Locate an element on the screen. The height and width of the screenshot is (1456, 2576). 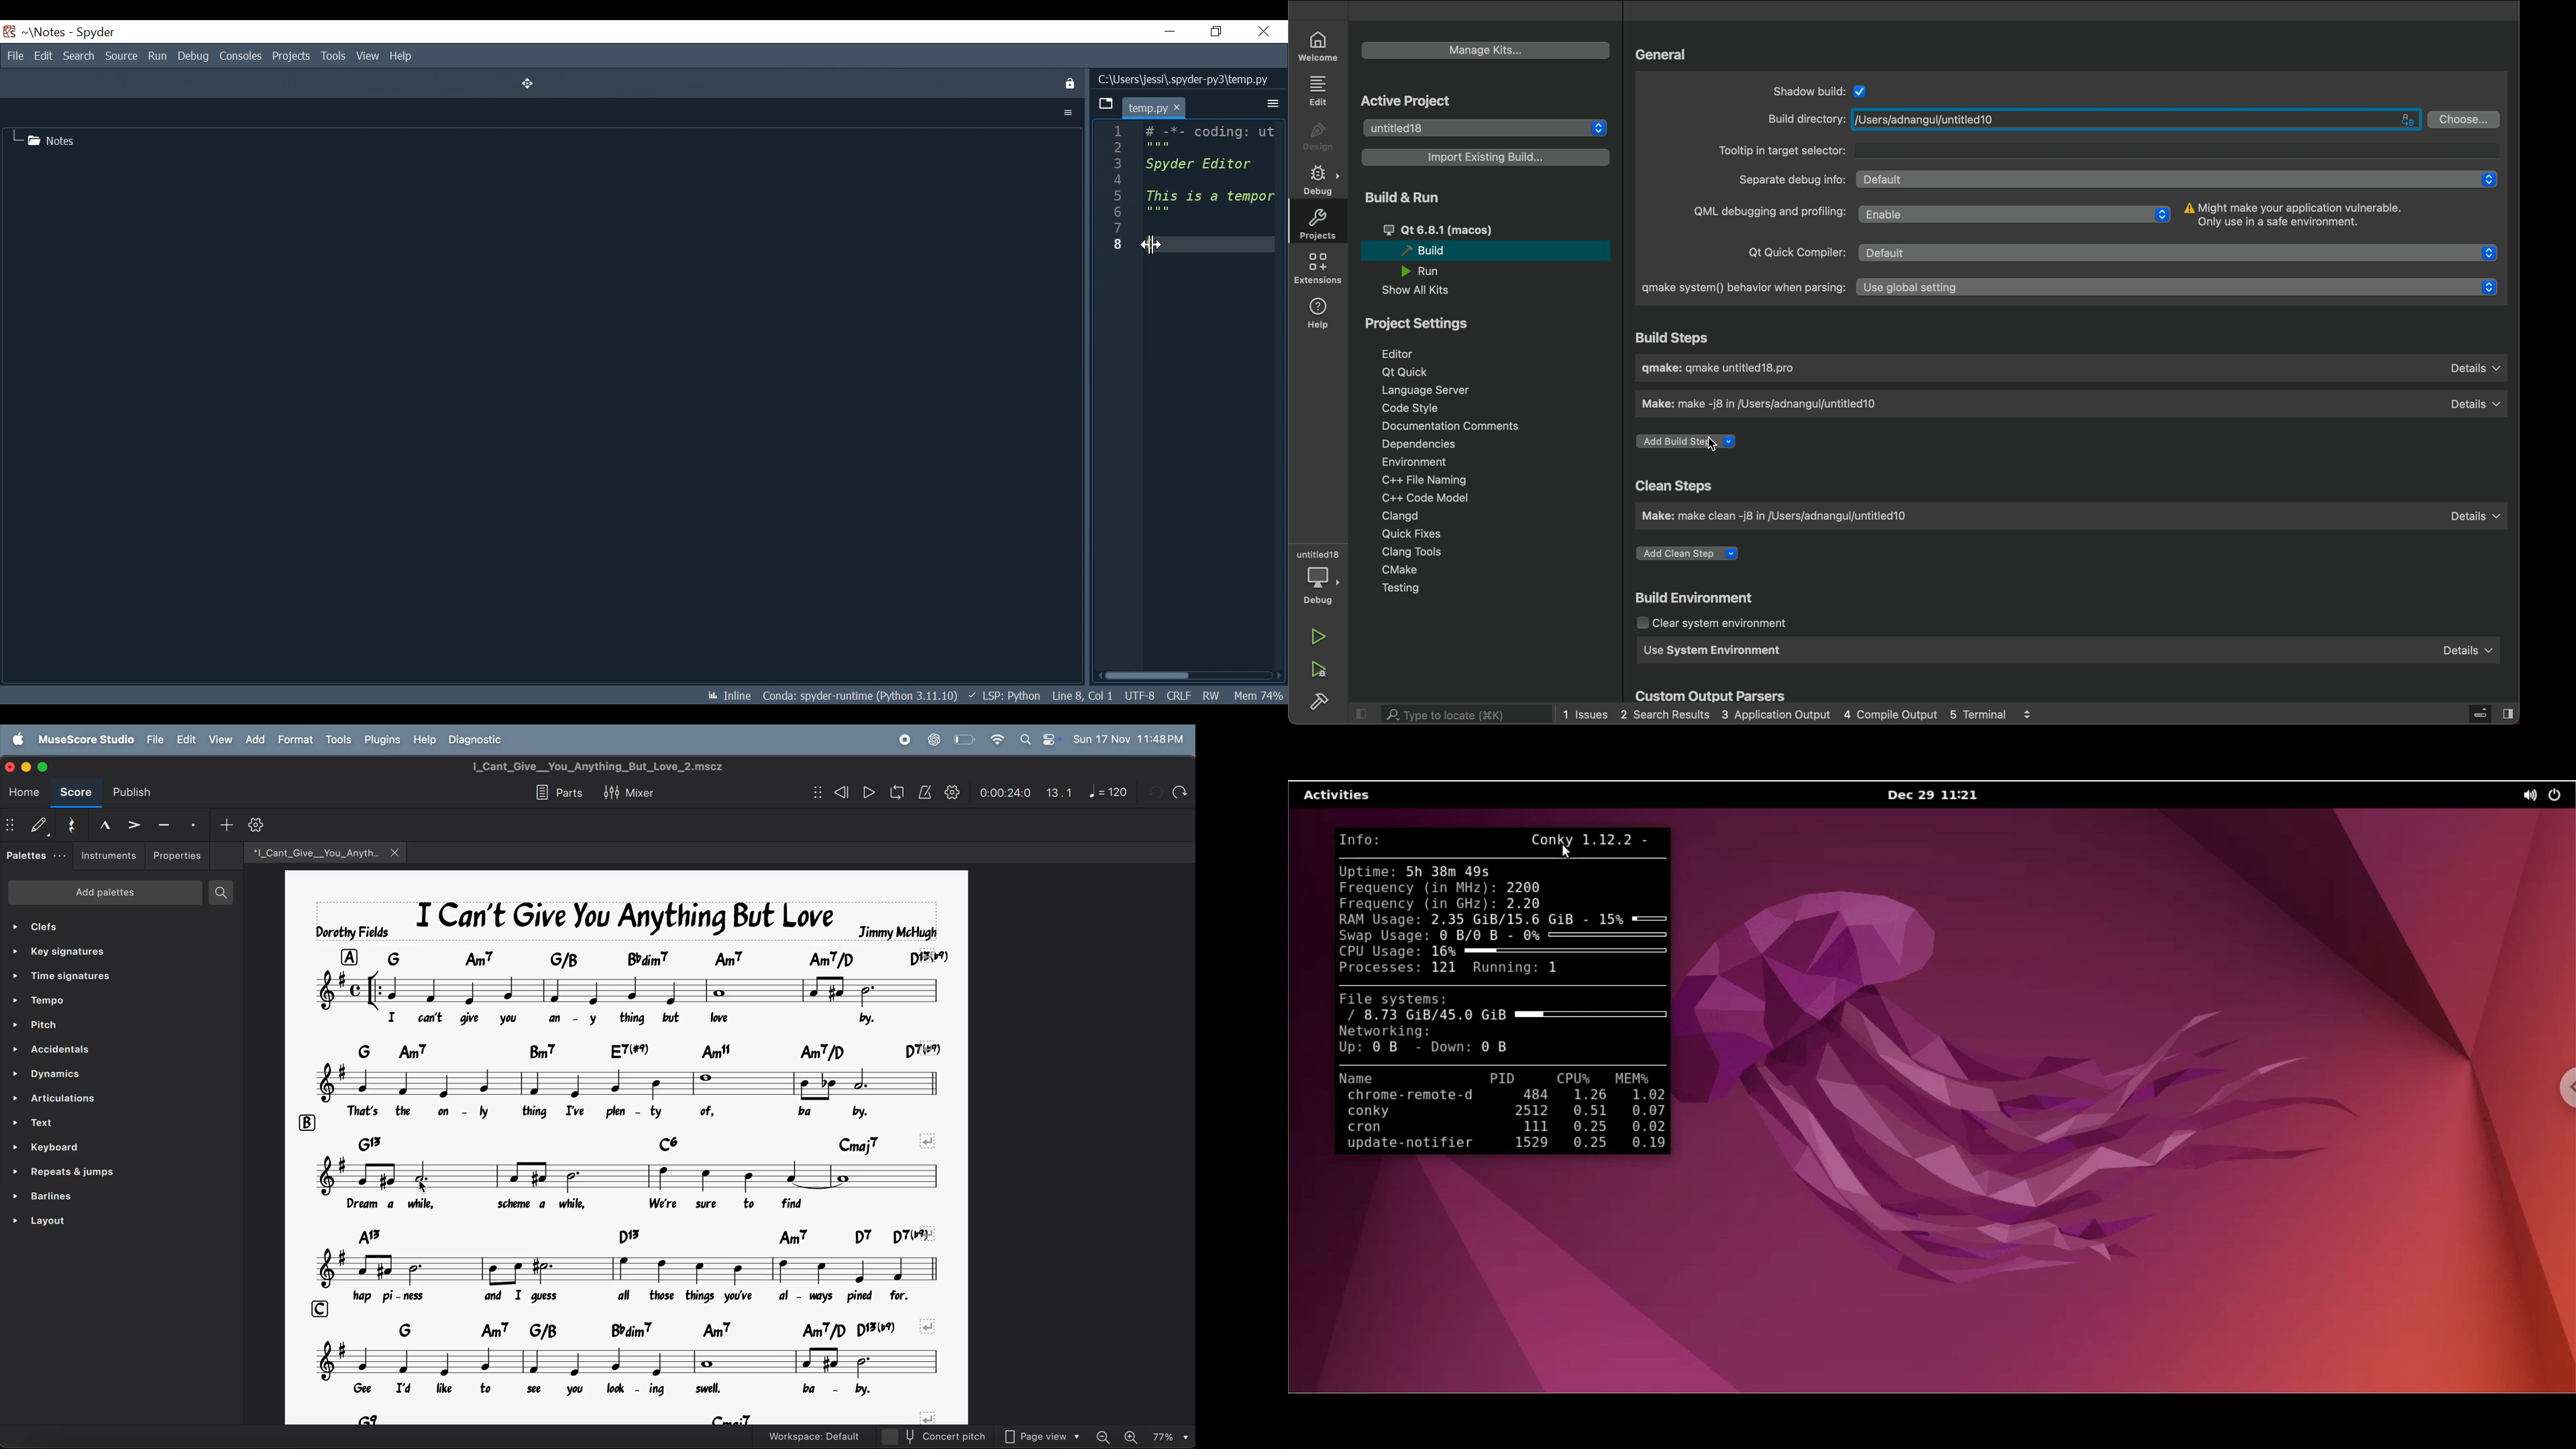
help is located at coordinates (425, 740).